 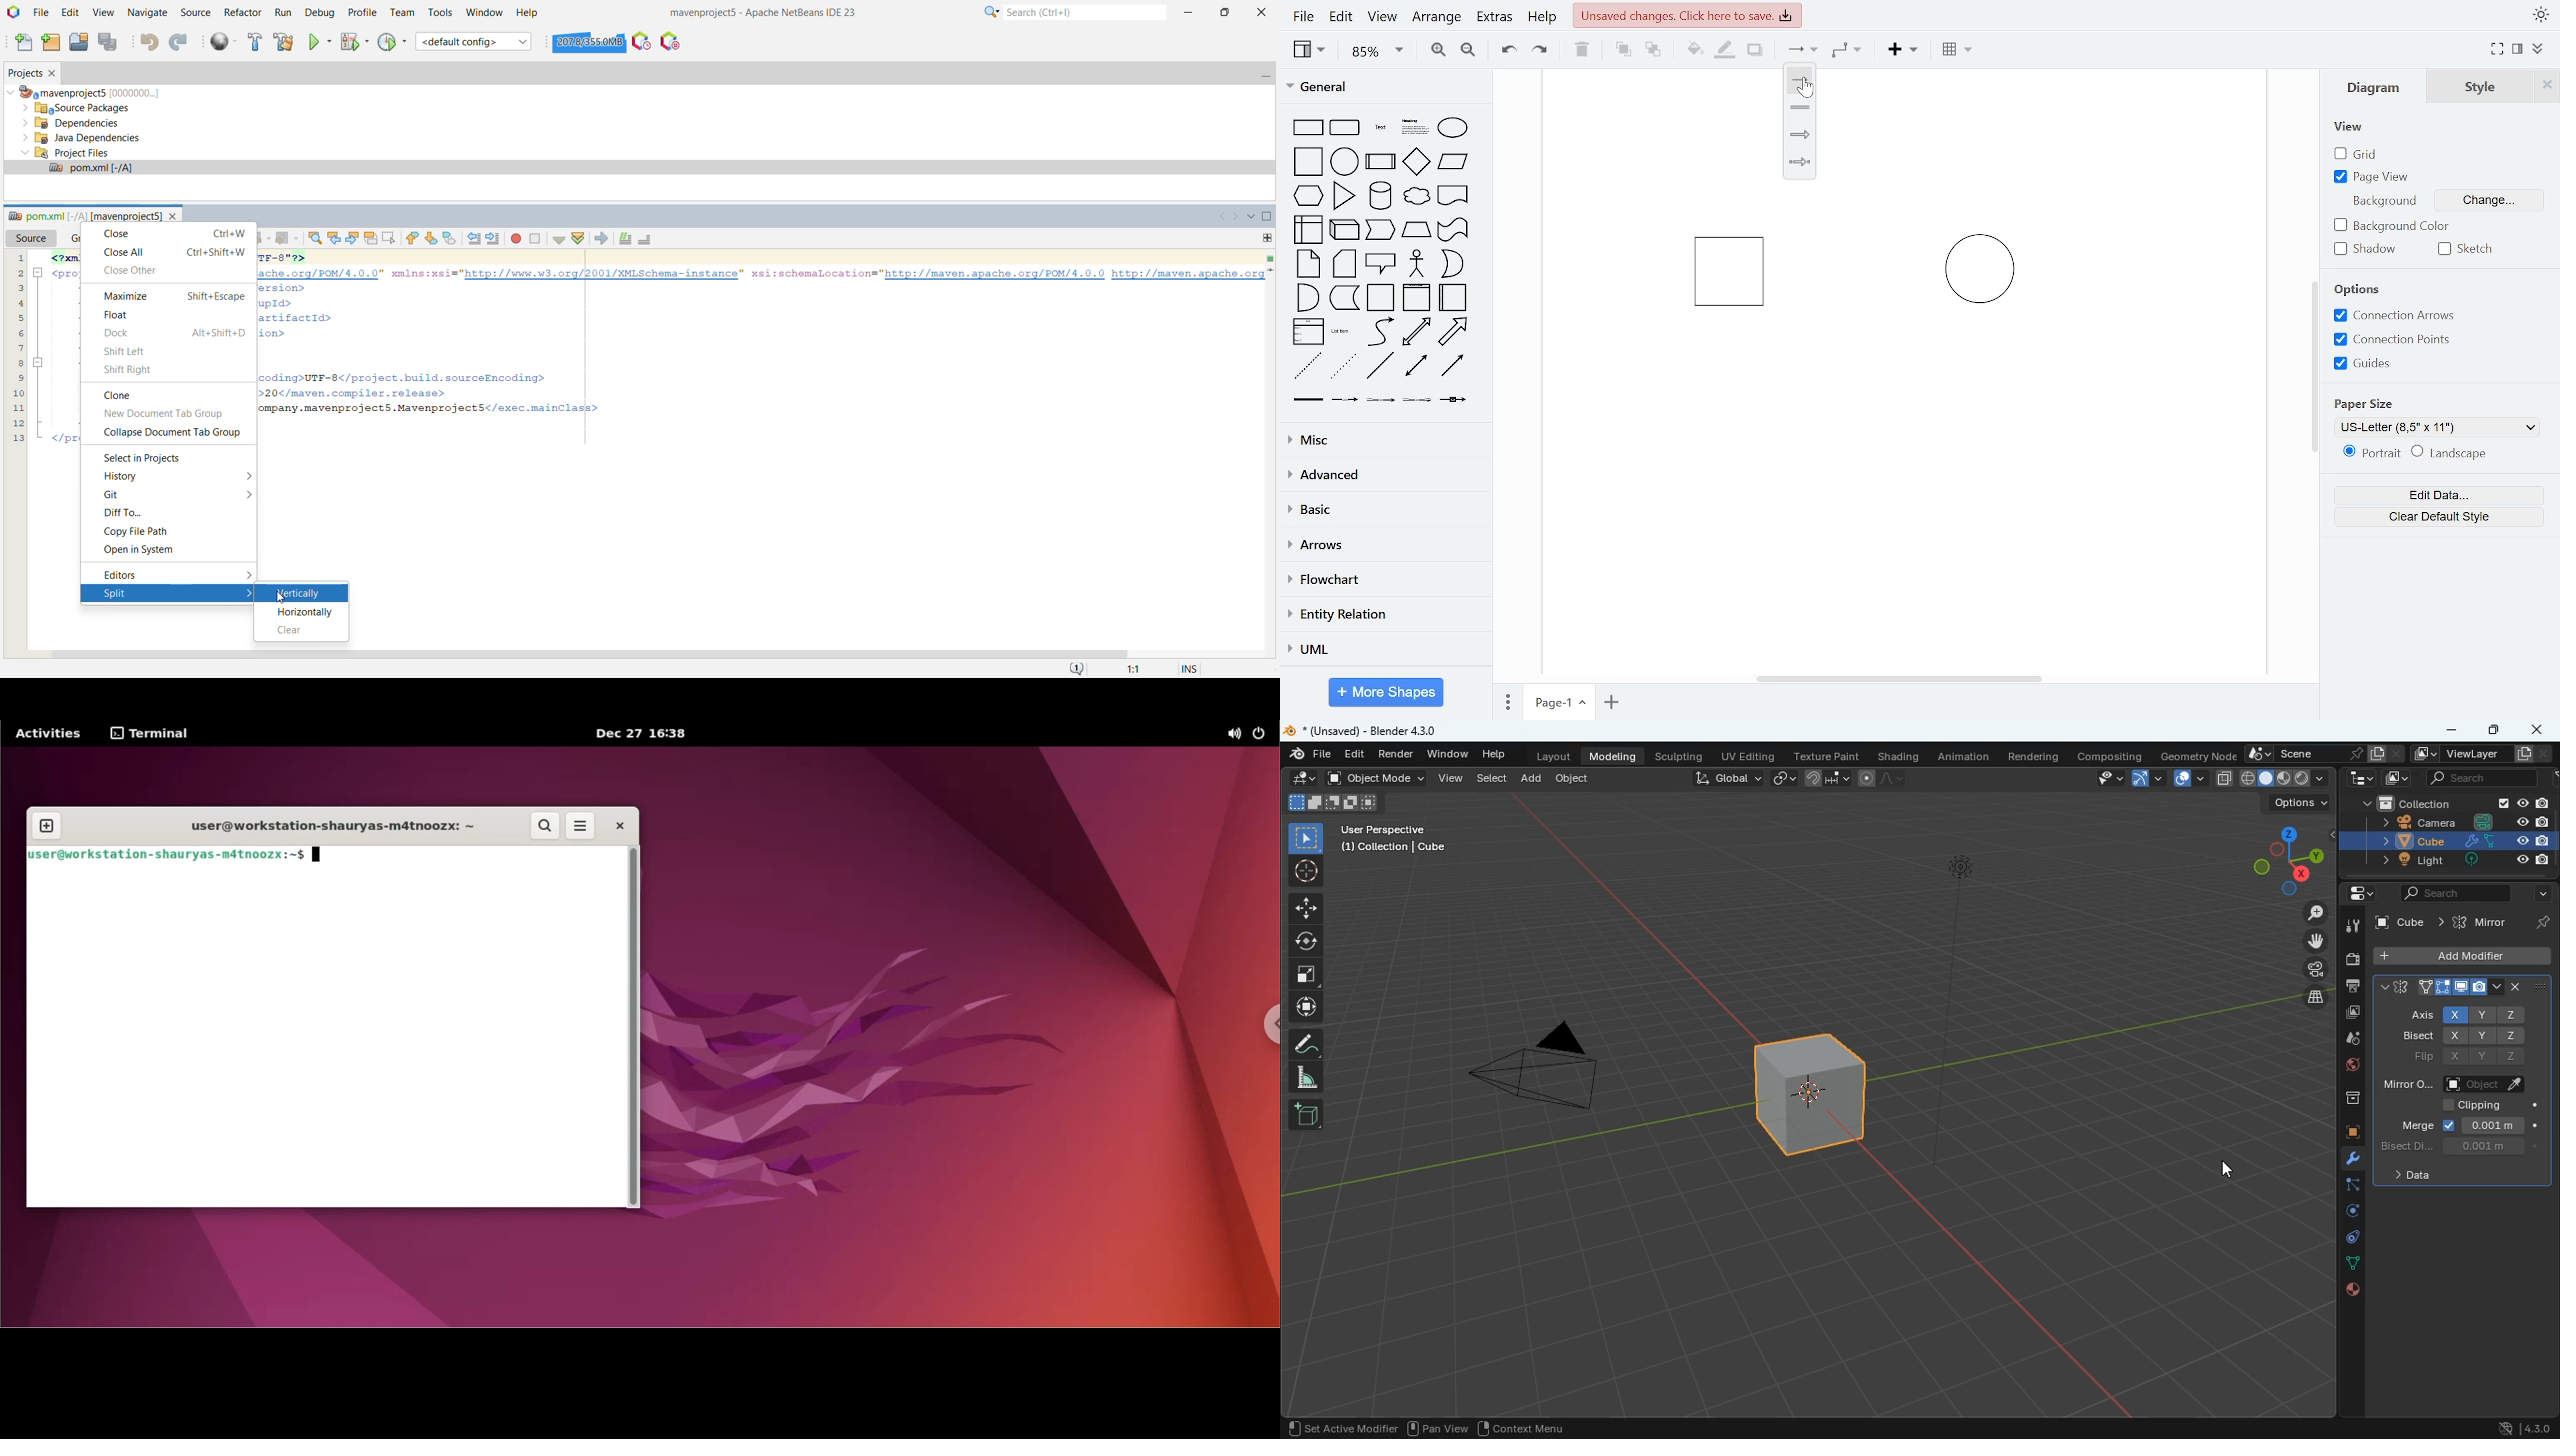 What do you see at coordinates (1332, 802) in the screenshot?
I see `shape` at bounding box center [1332, 802].